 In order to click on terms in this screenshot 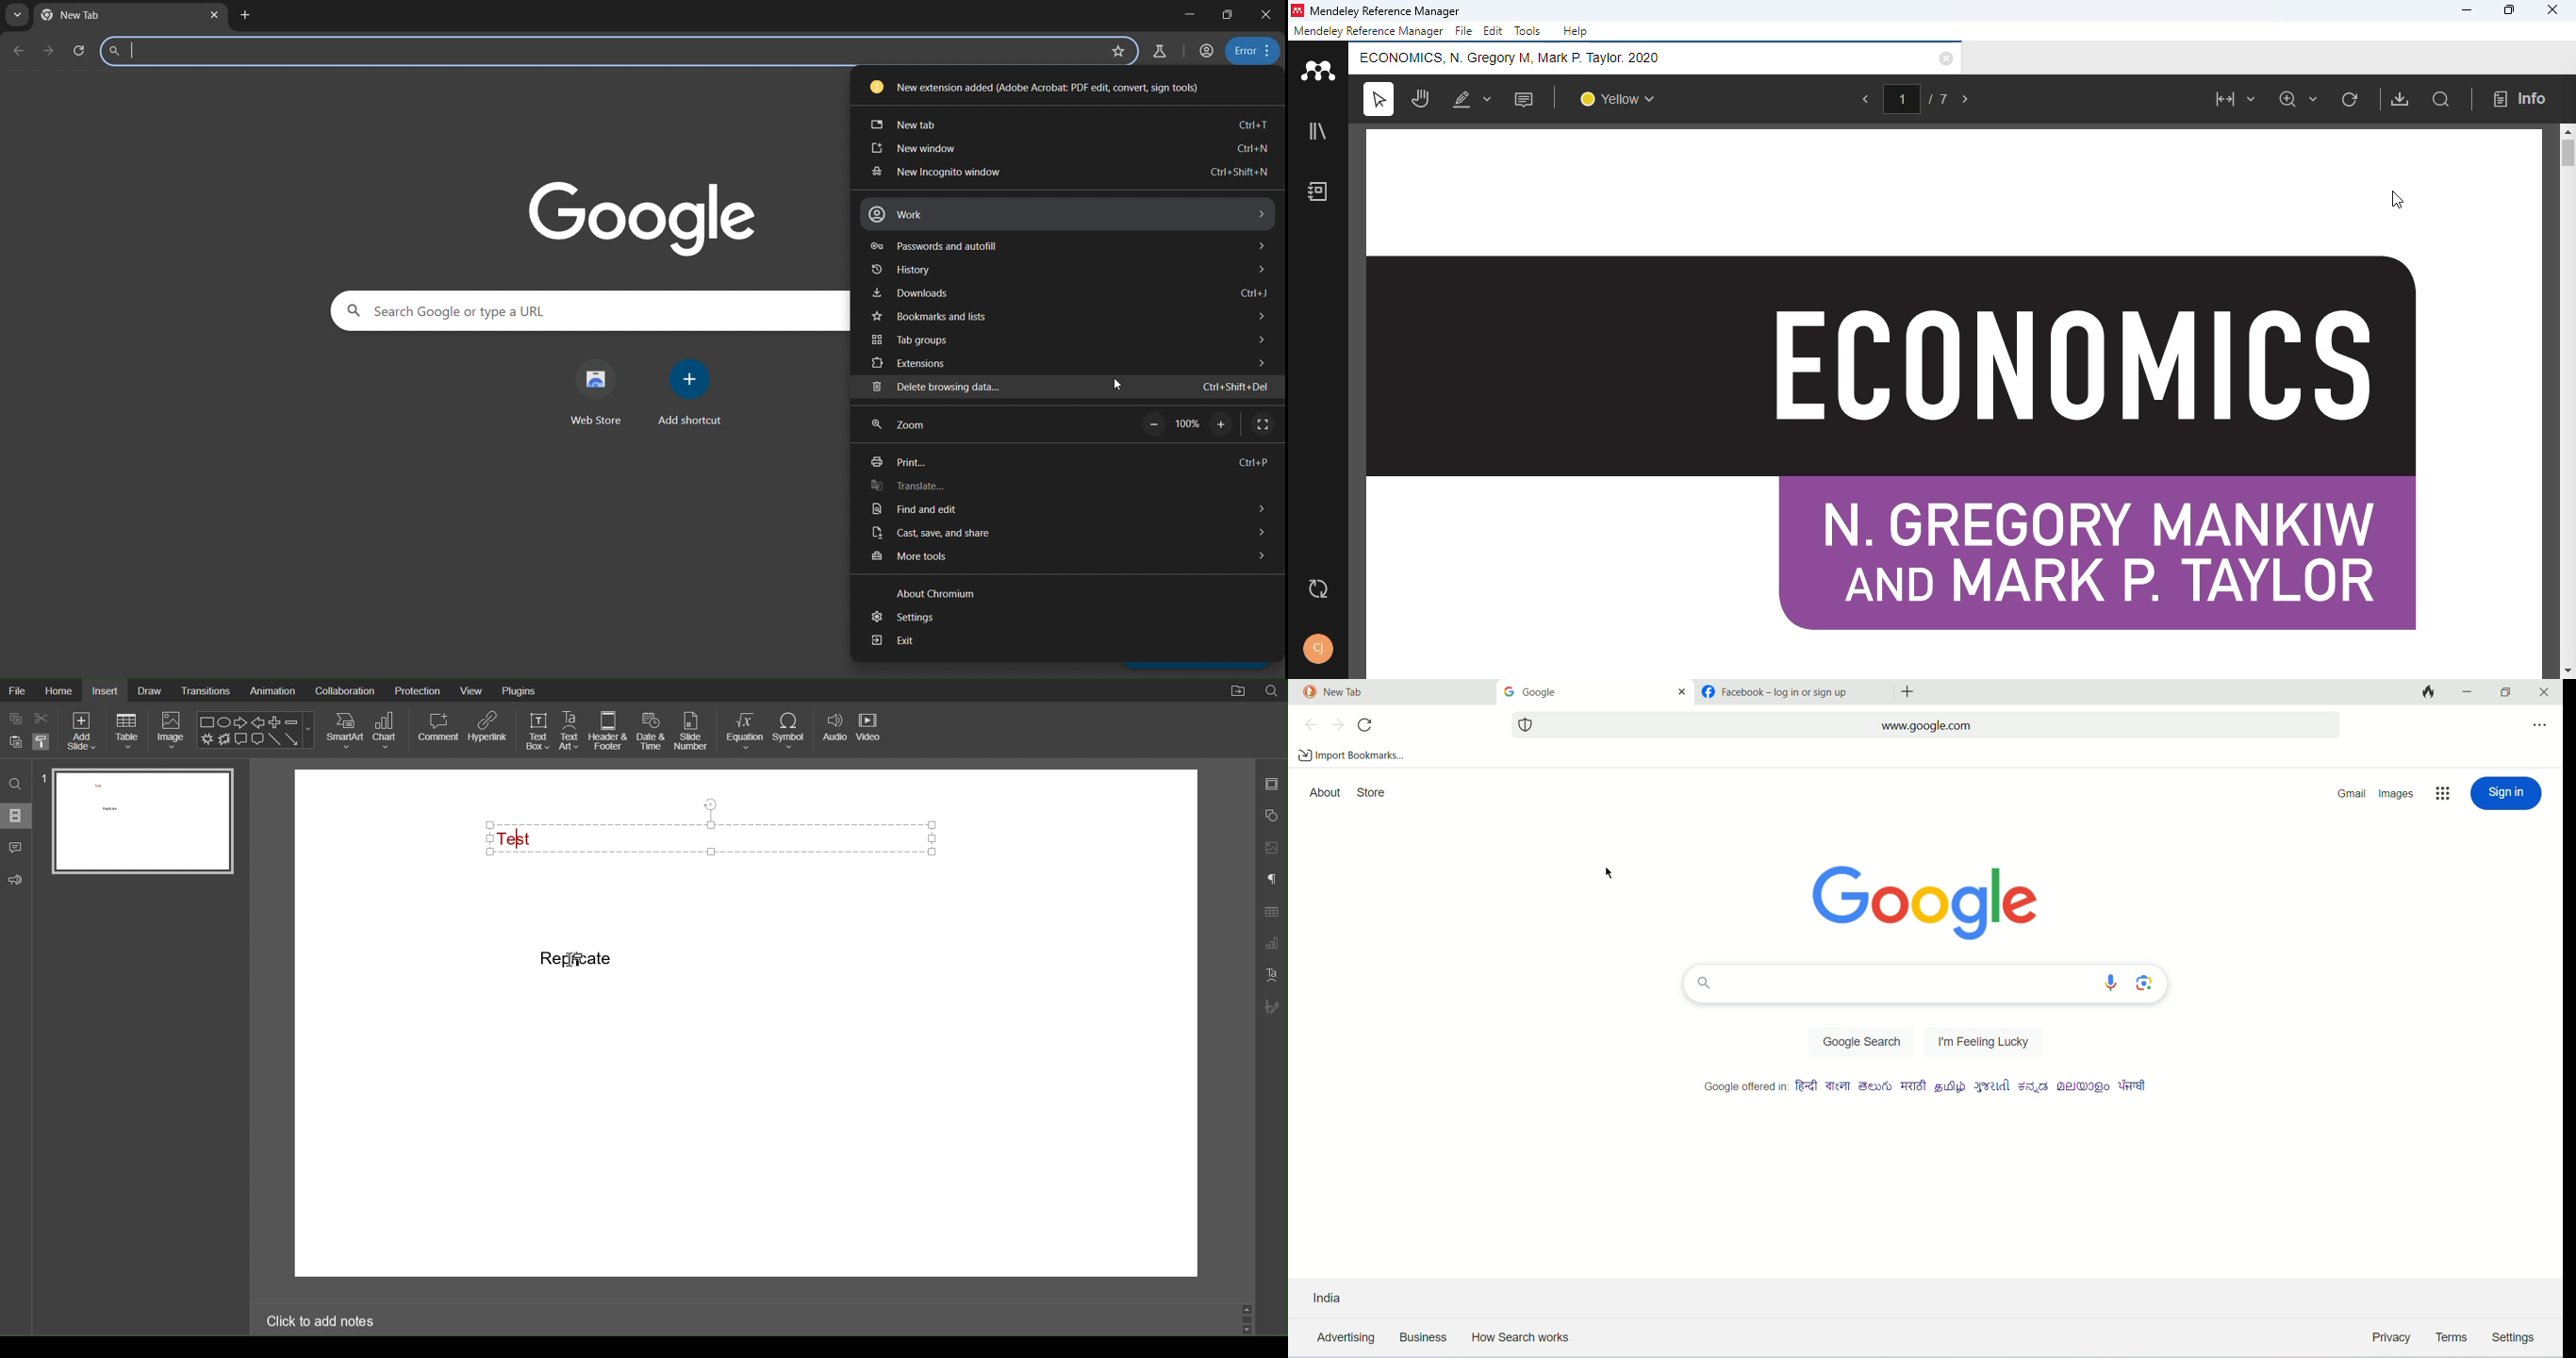, I will do `click(2454, 1337)`.